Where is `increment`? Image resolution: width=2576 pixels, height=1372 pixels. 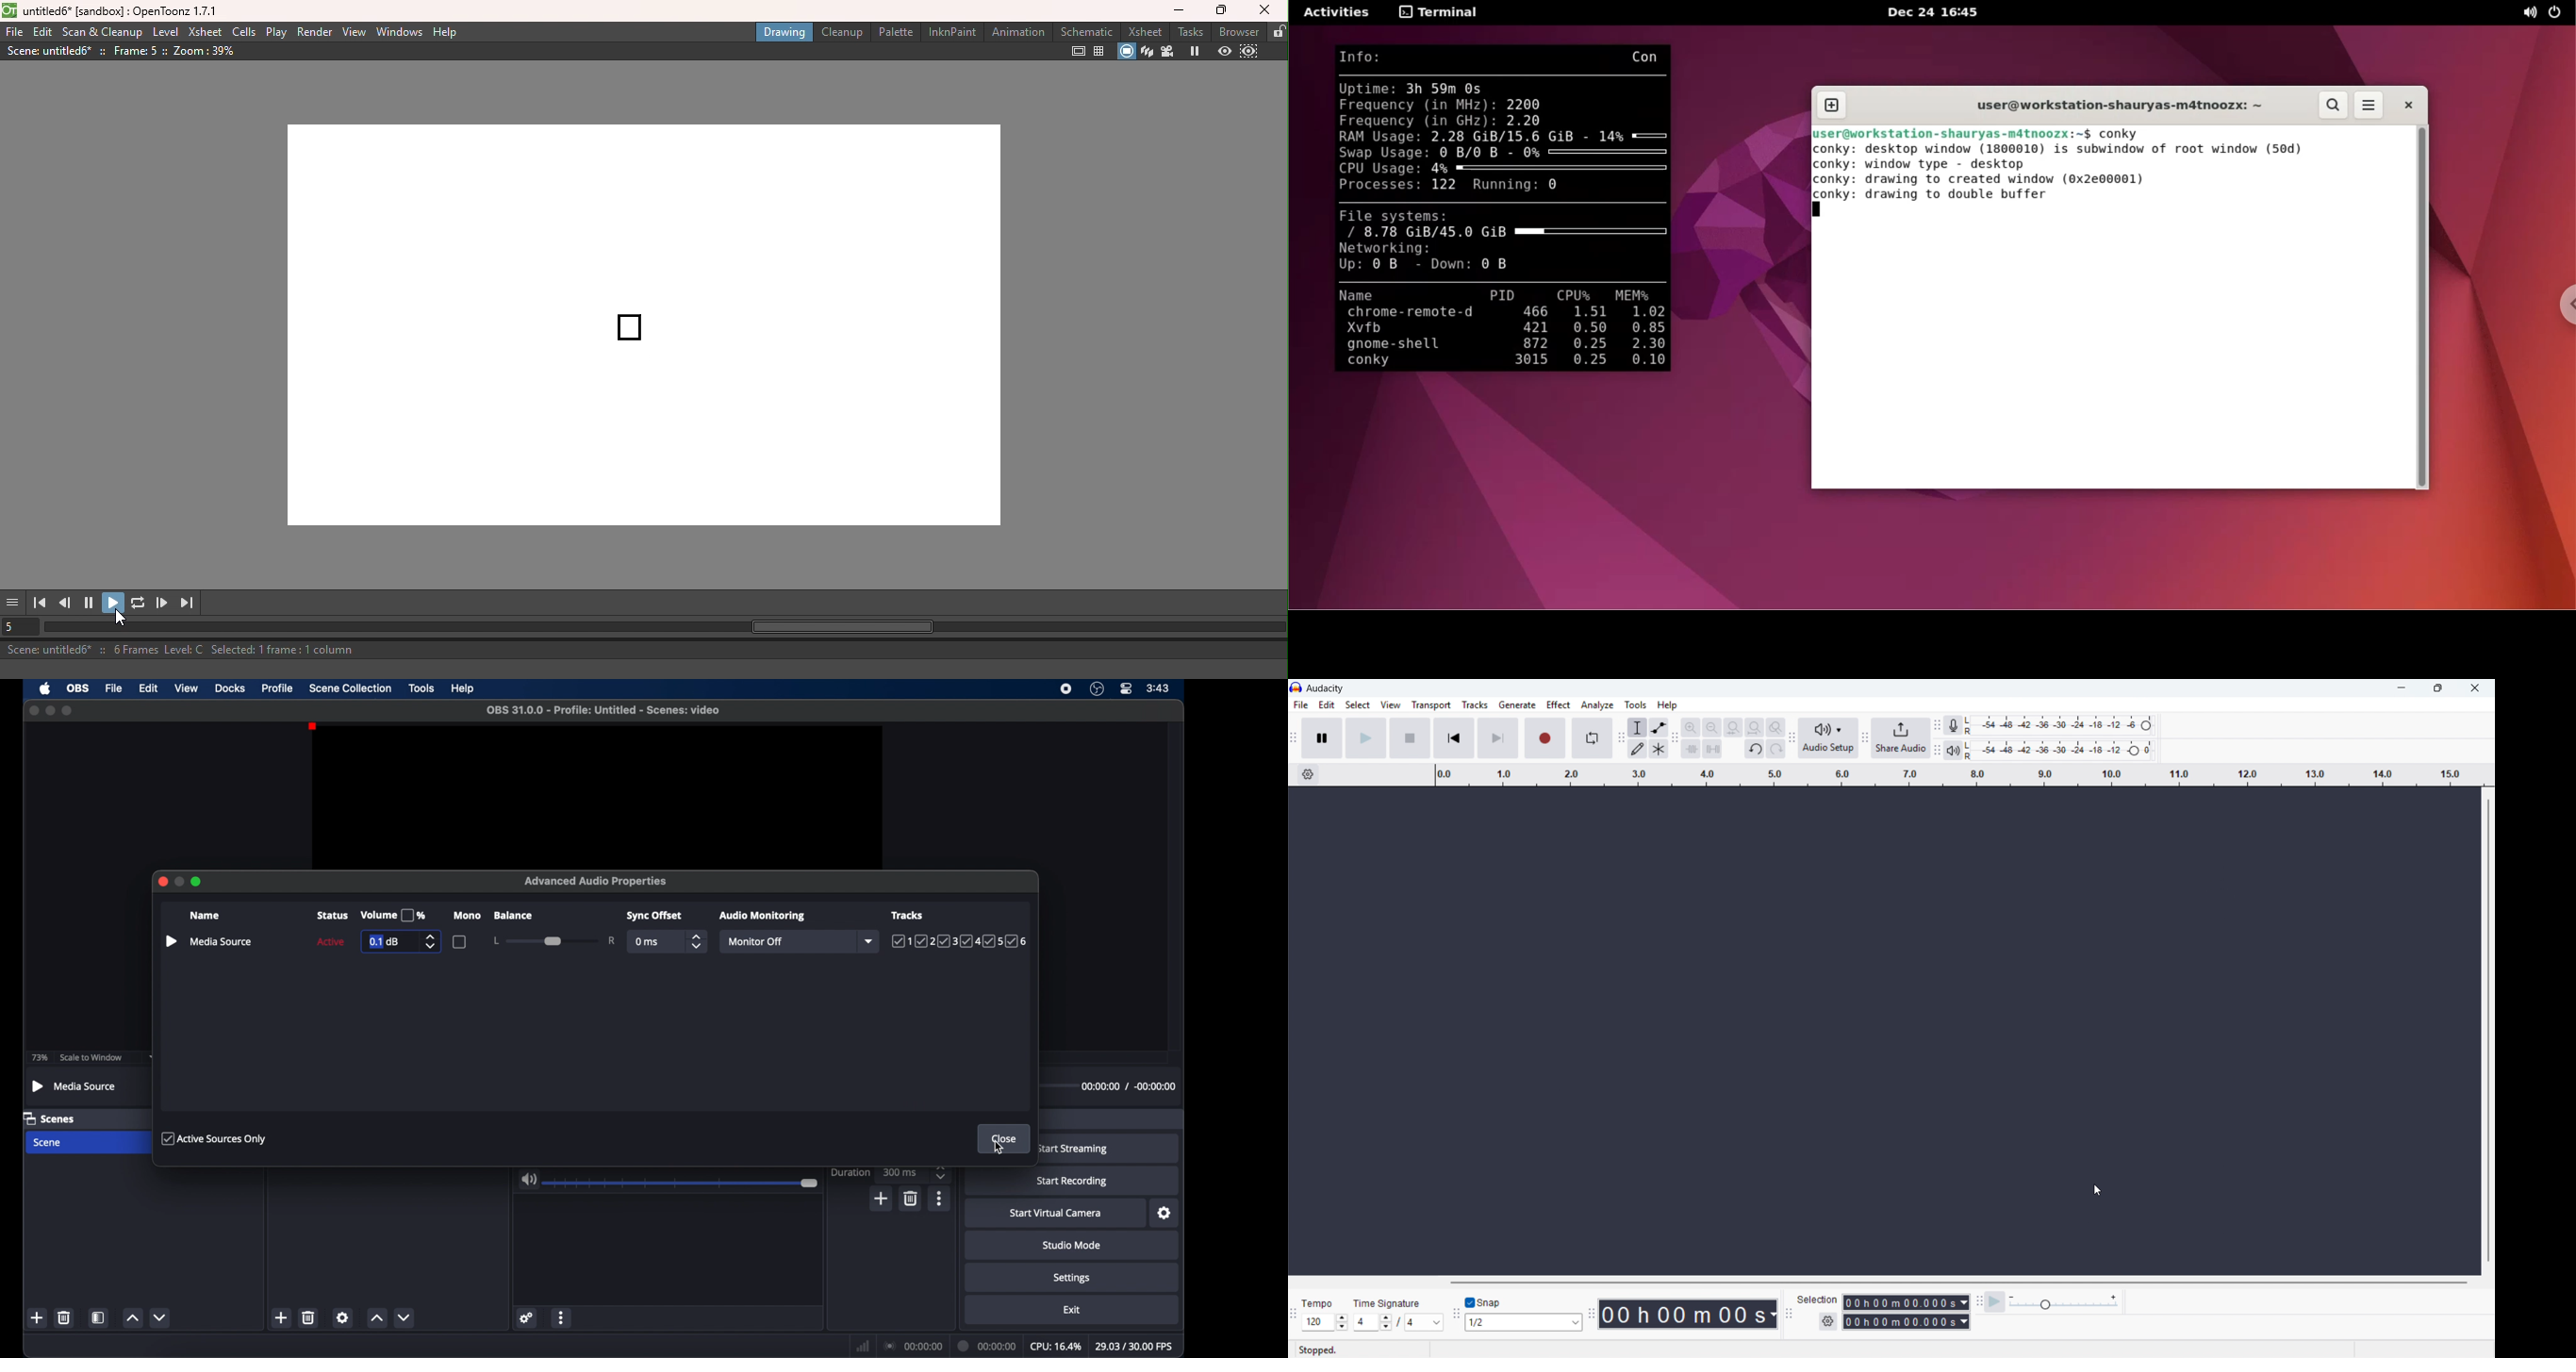 increment is located at coordinates (377, 1318).